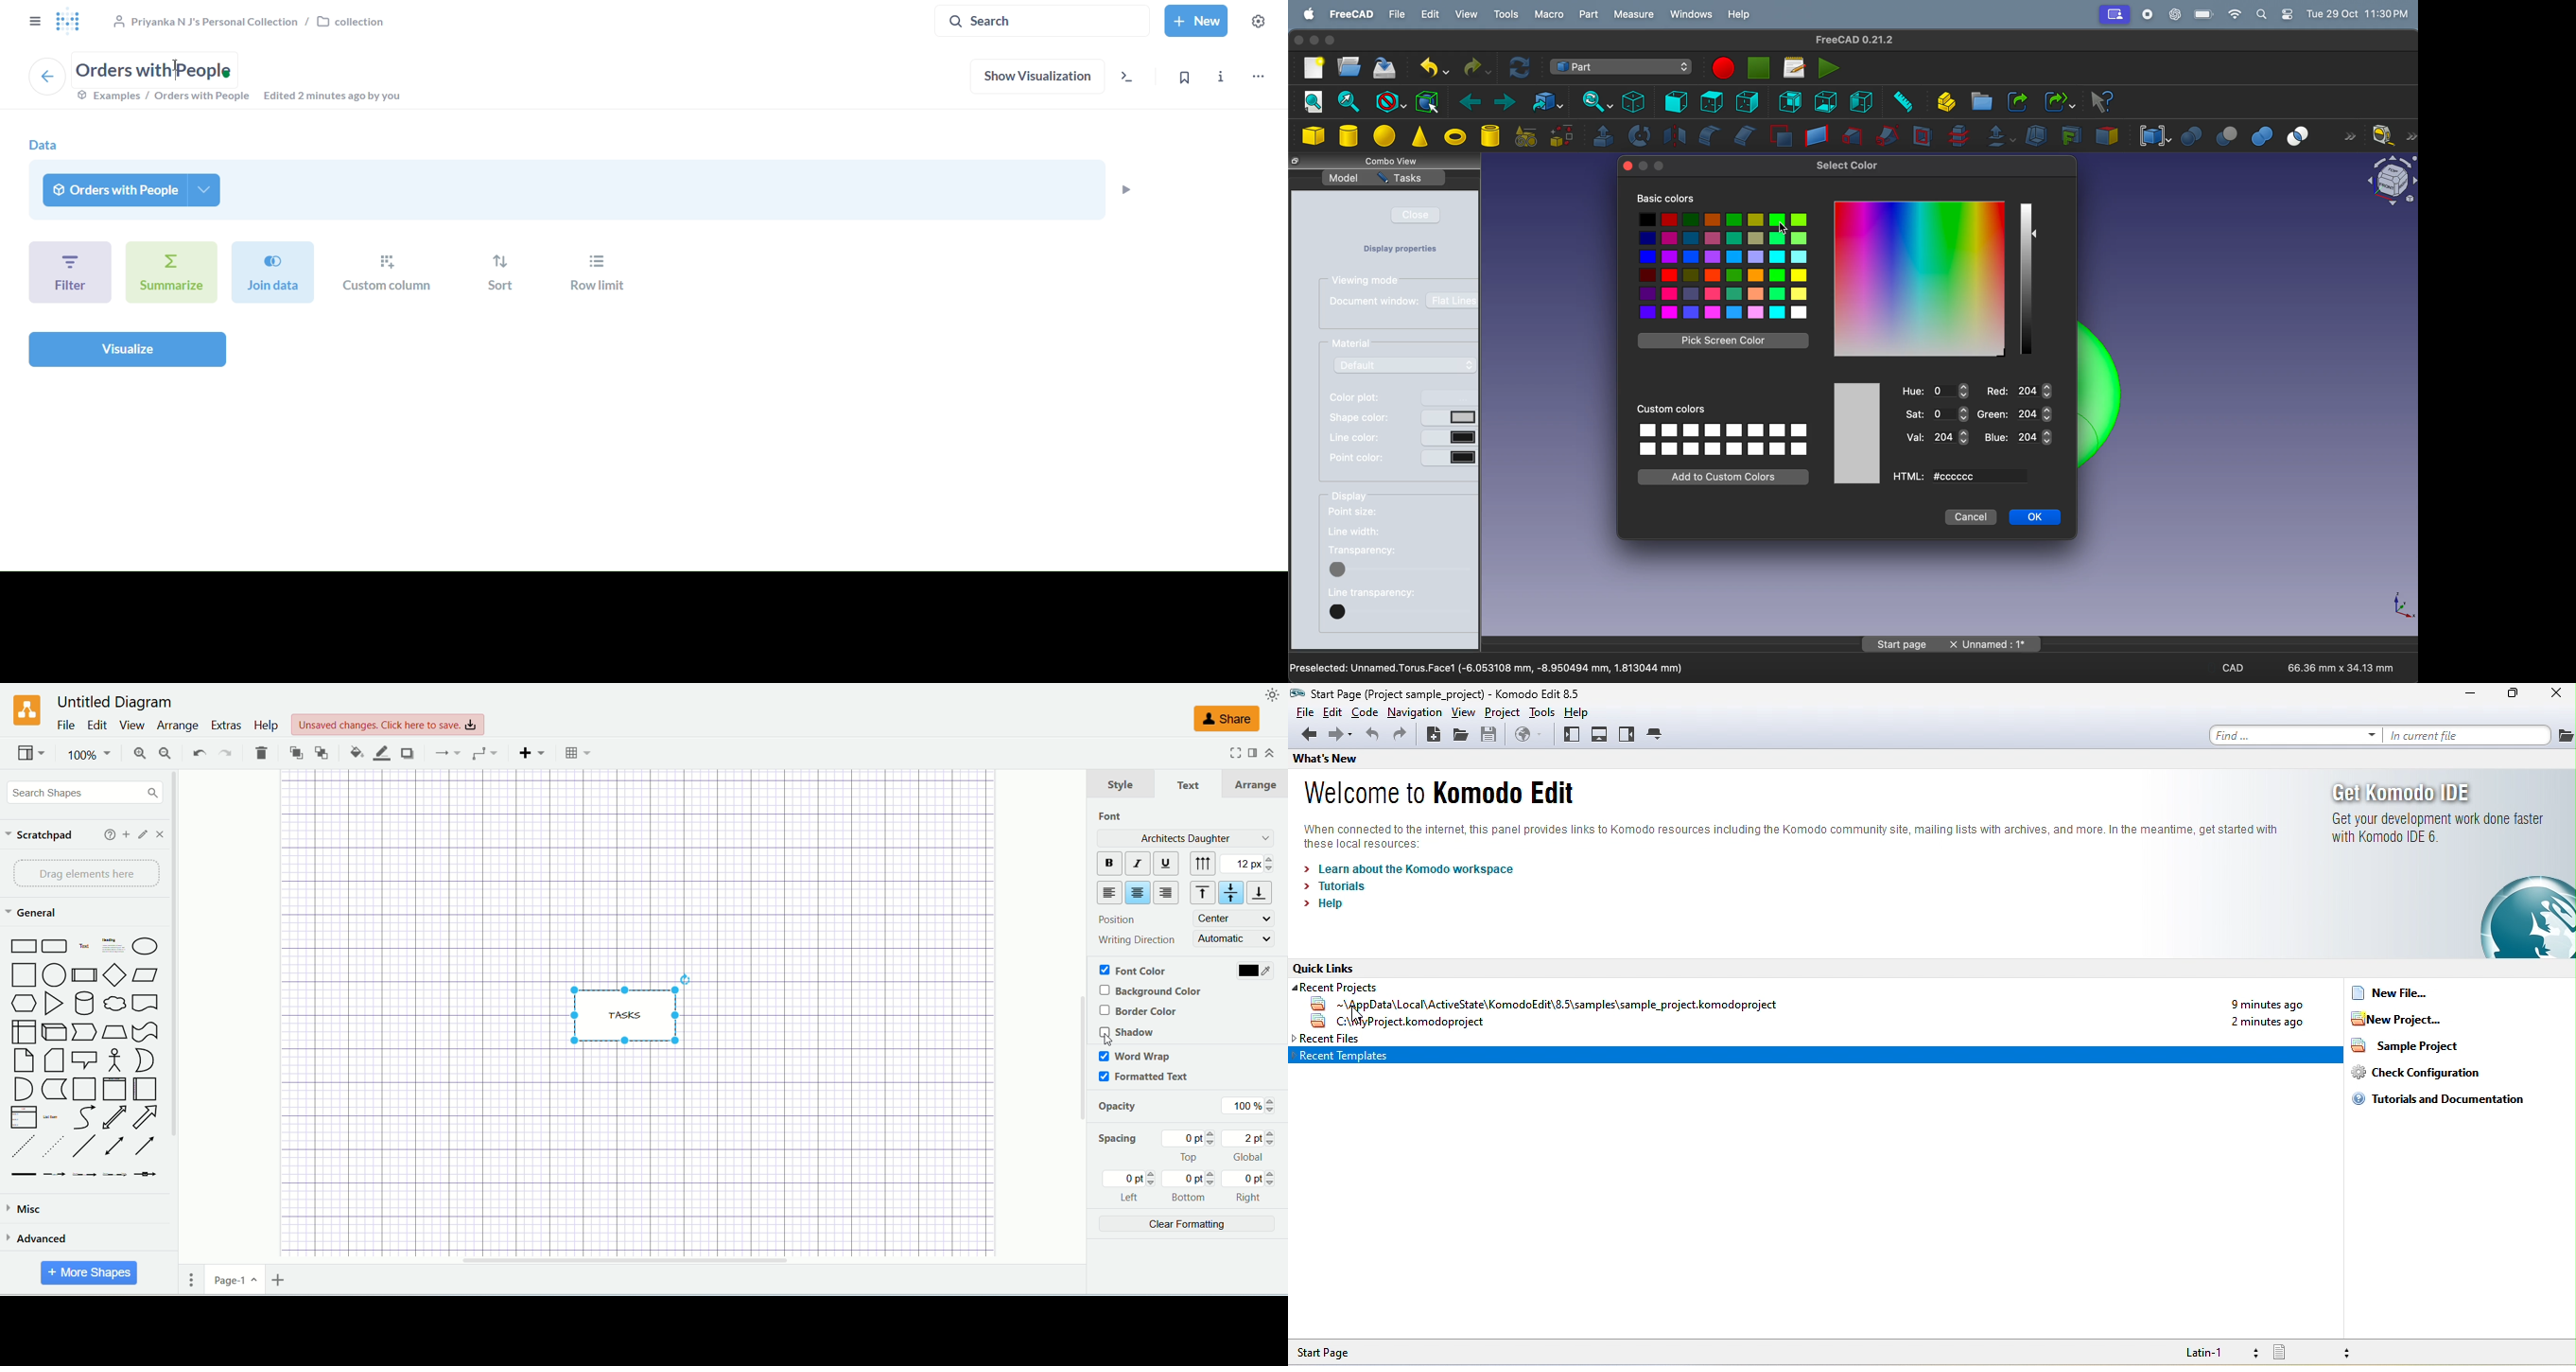  What do you see at coordinates (1359, 417) in the screenshot?
I see `shape color` at bounding box center [1359, 417].